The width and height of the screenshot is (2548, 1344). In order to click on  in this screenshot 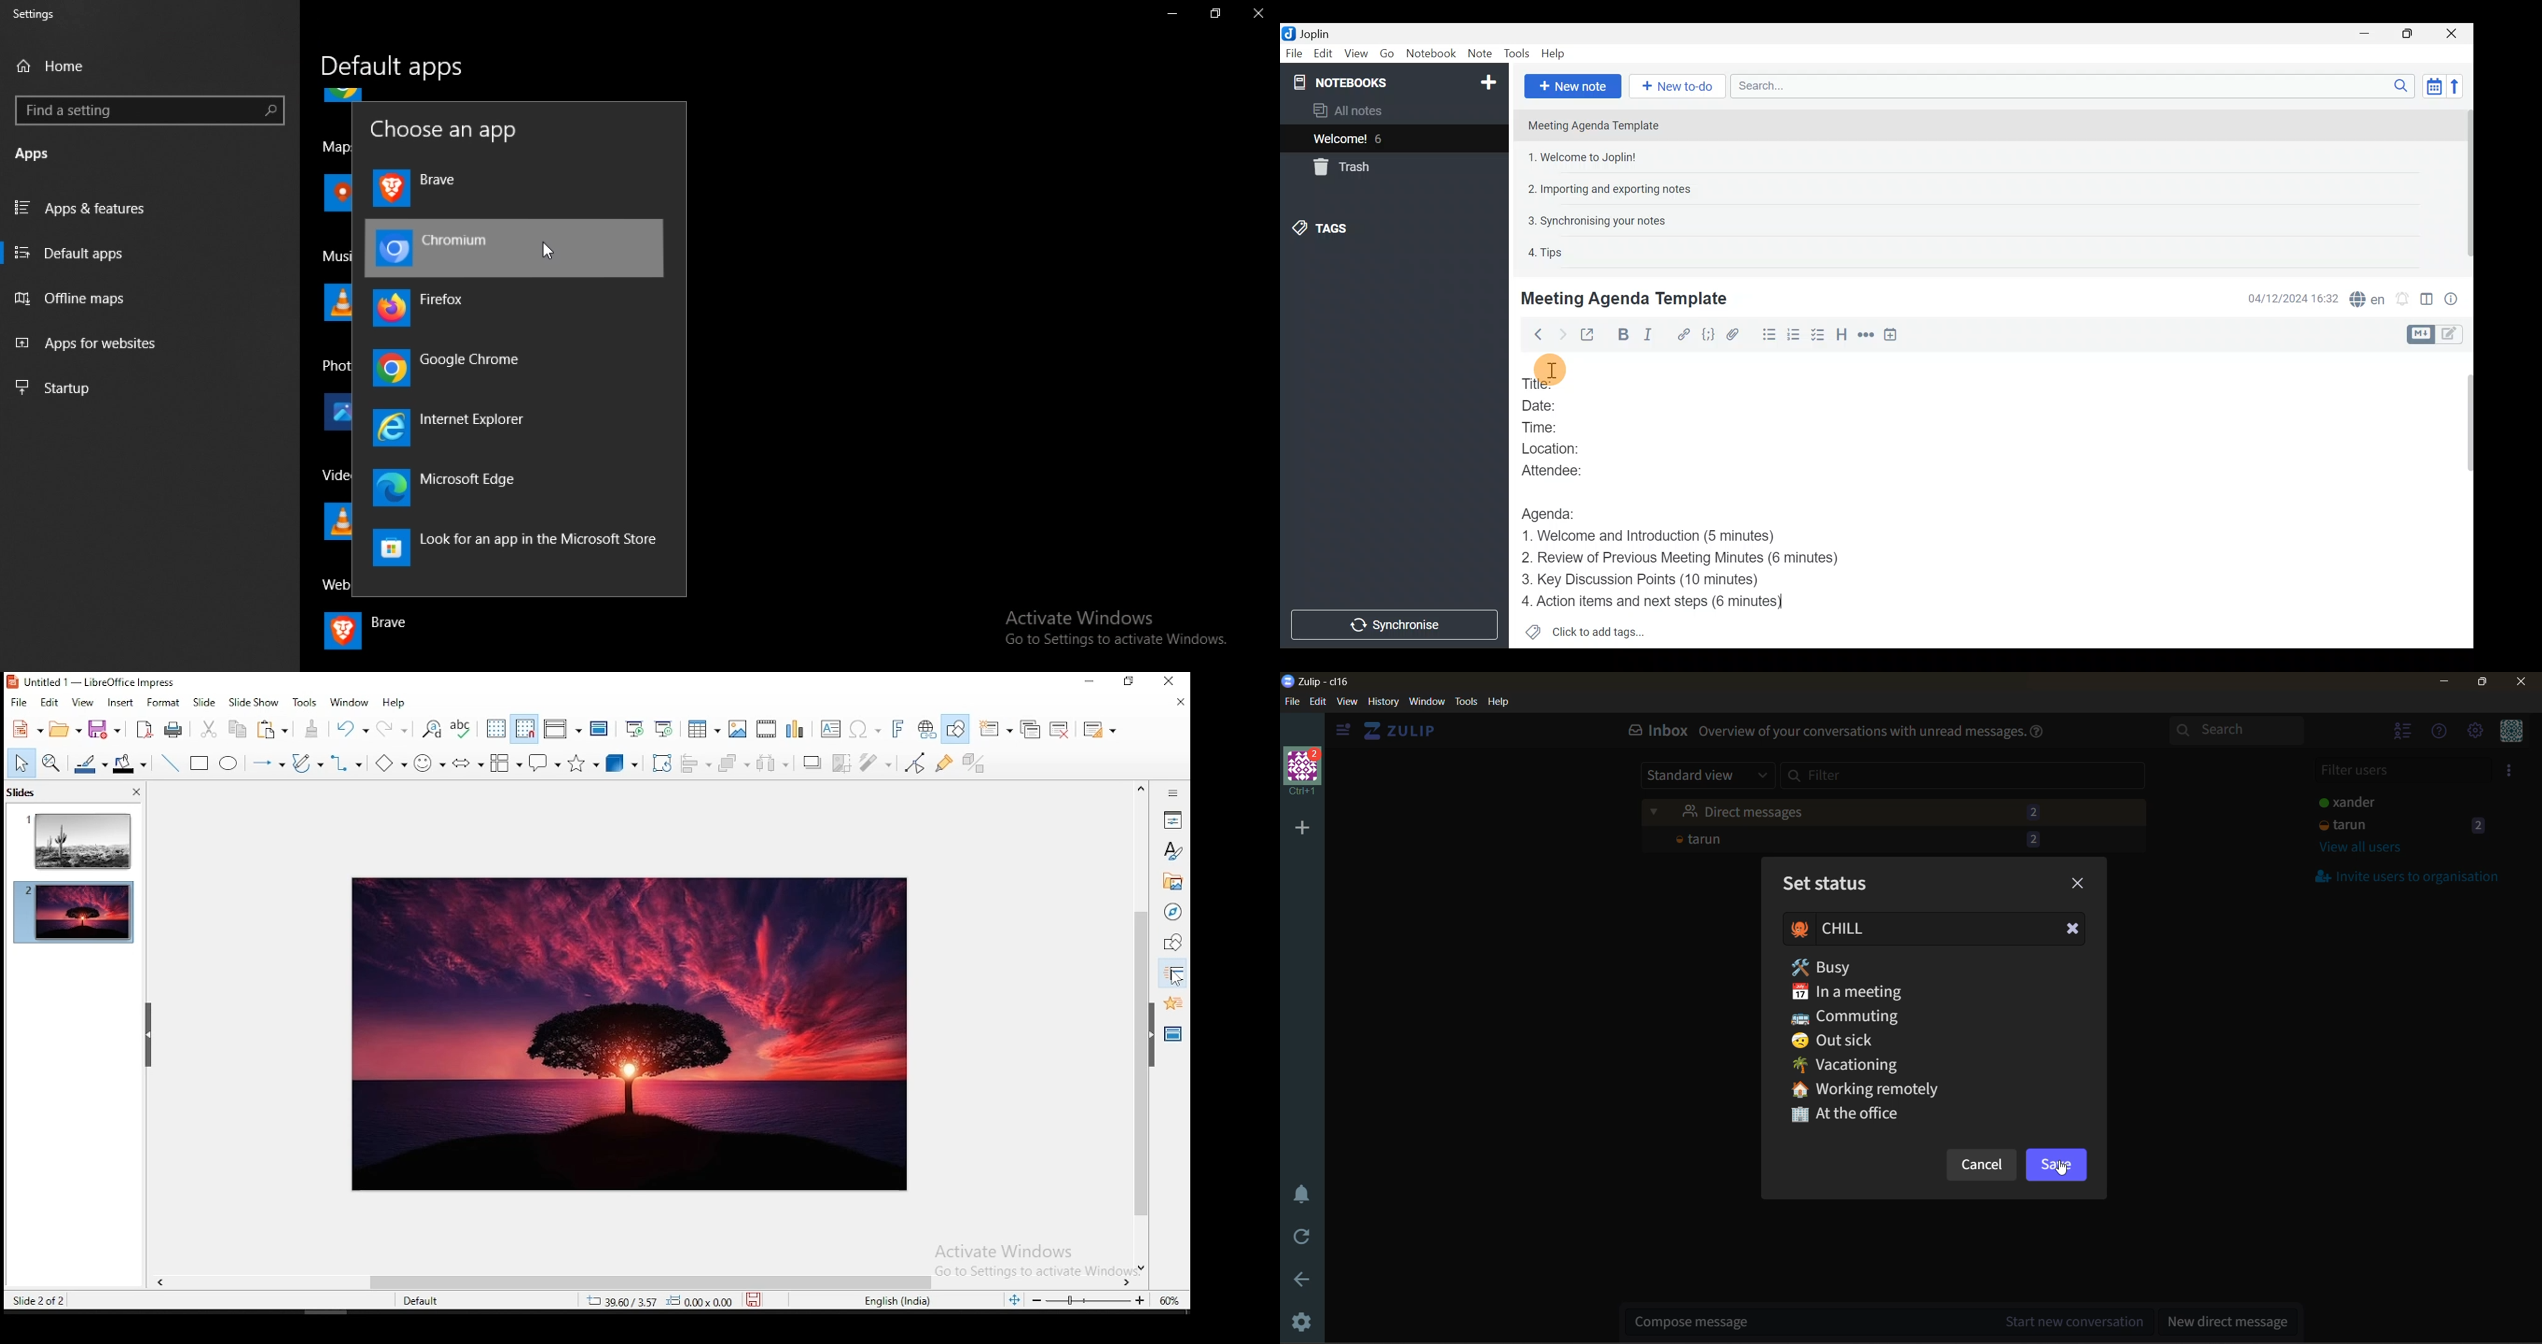, I will do `click(1551, 370)`.